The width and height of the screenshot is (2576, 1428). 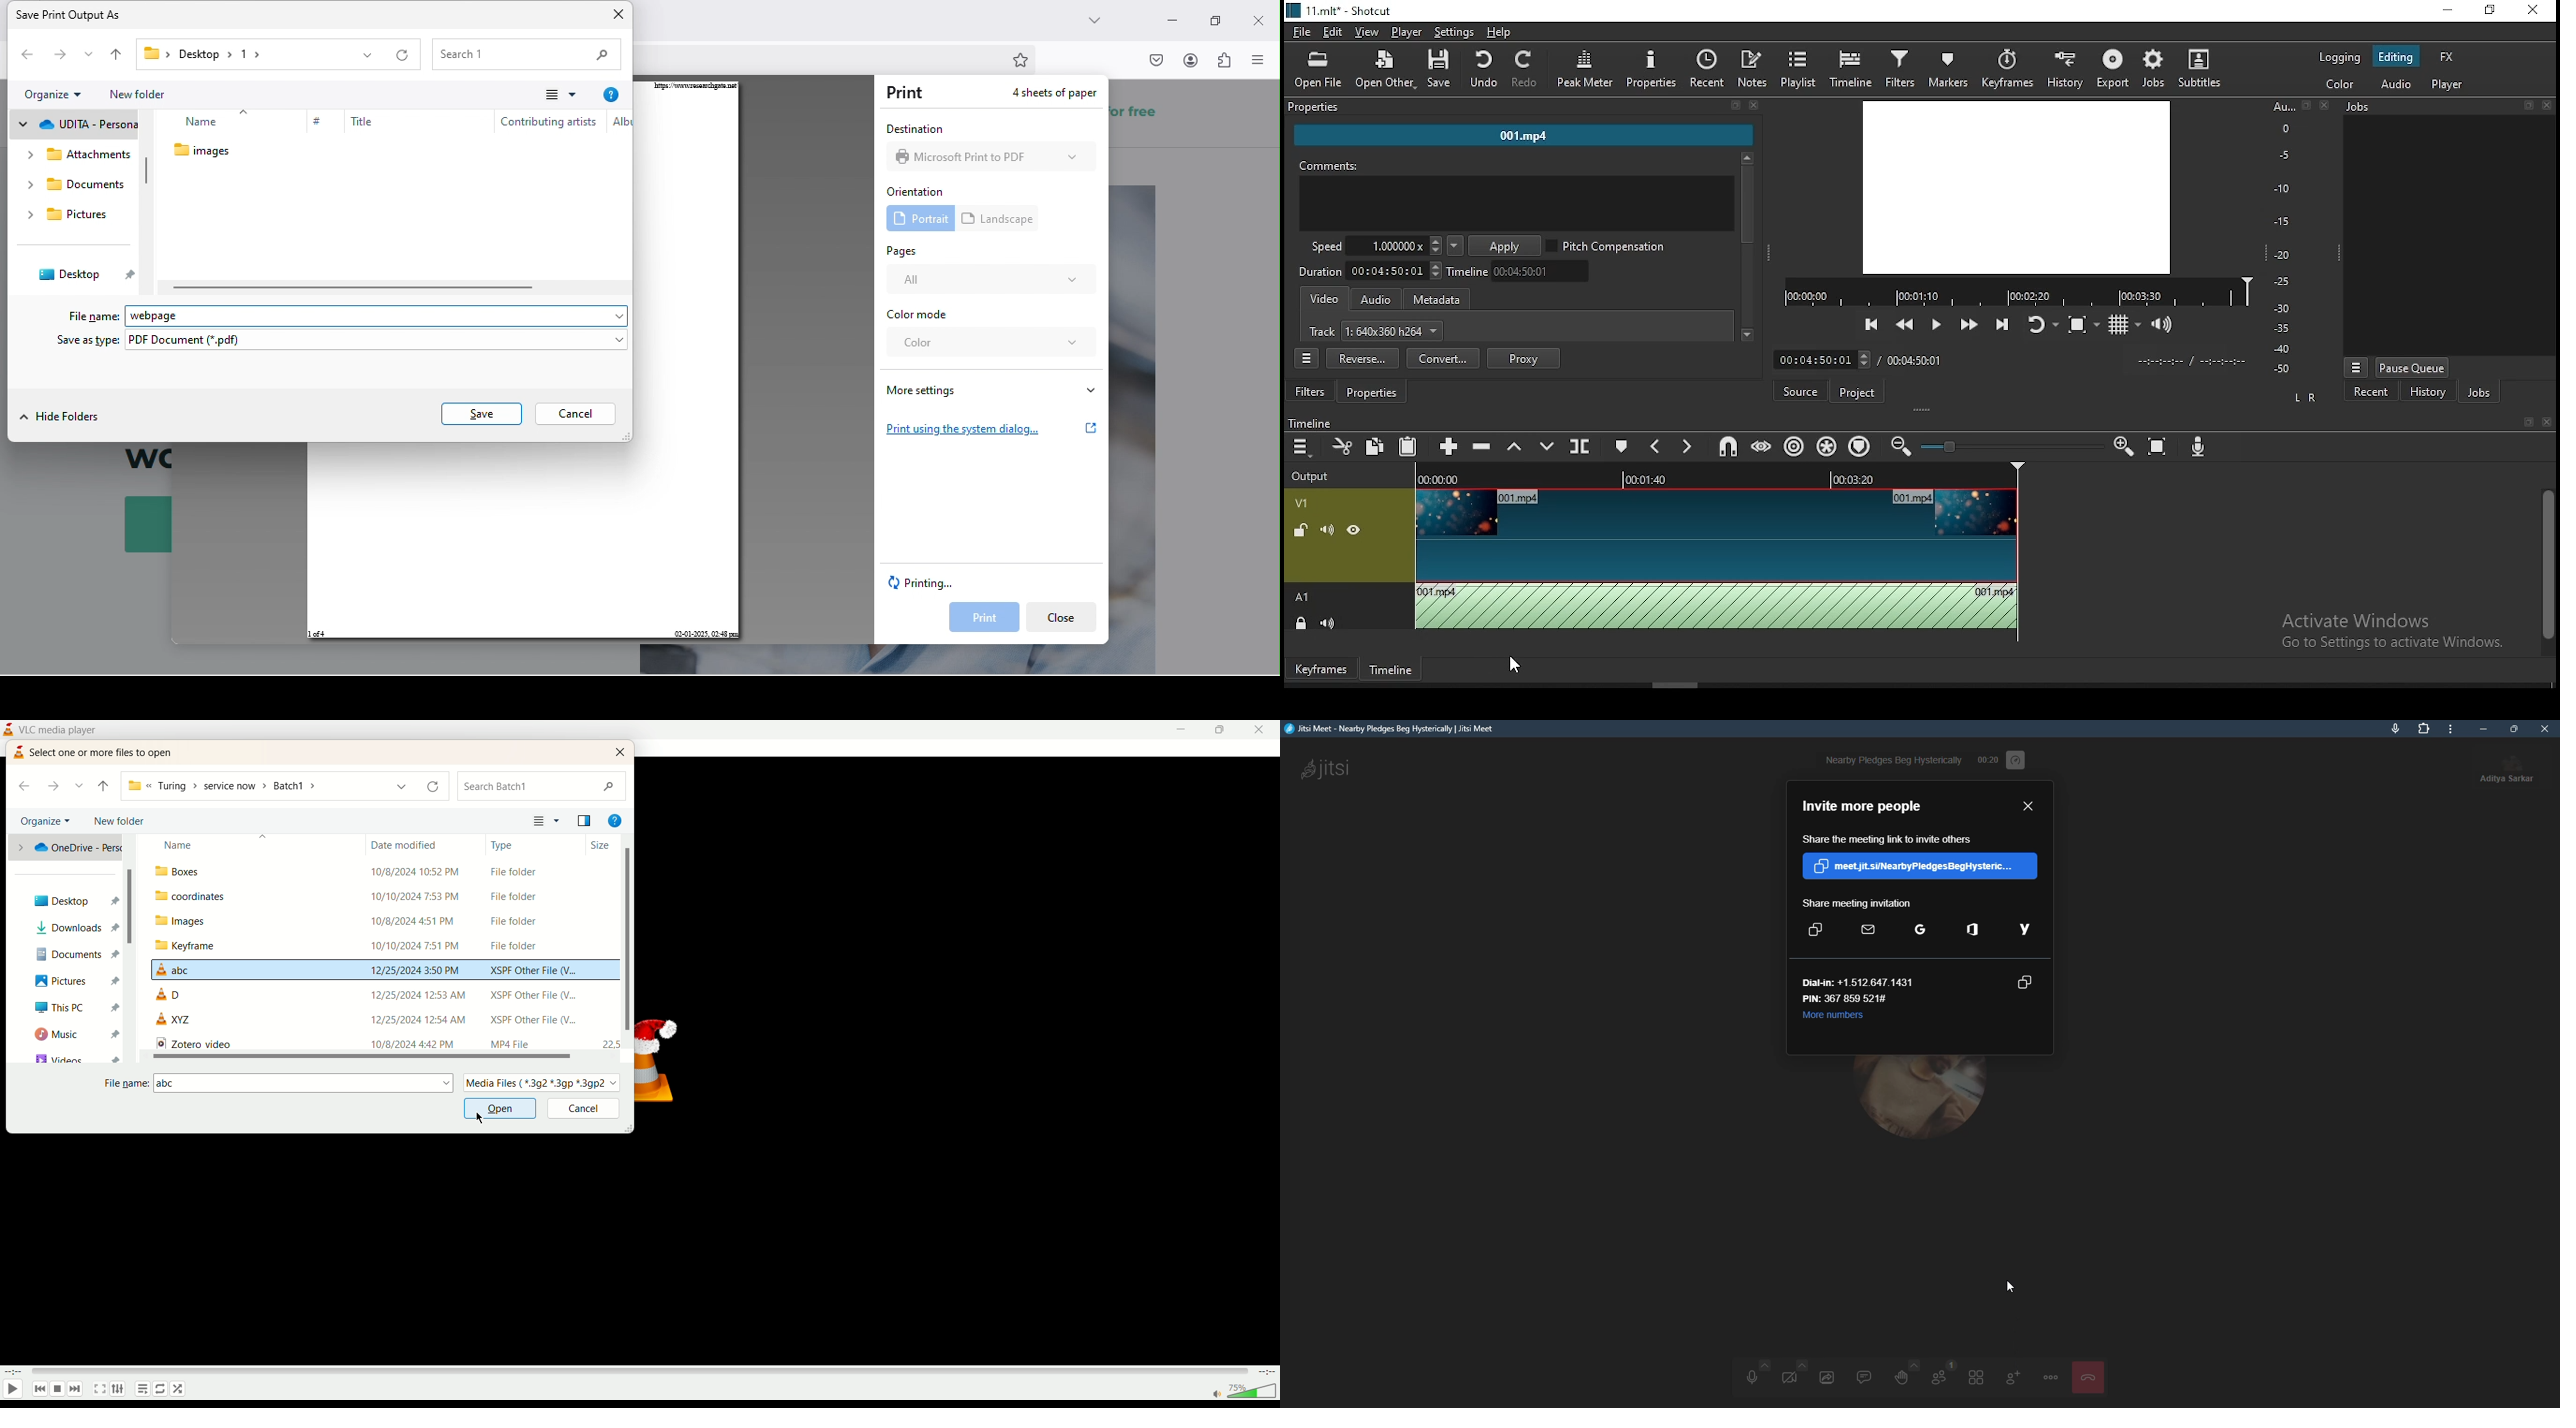 What do you see at coordinates (1443, 68) in the screenshot?
I see `save` at bounding box center [1443, 68].